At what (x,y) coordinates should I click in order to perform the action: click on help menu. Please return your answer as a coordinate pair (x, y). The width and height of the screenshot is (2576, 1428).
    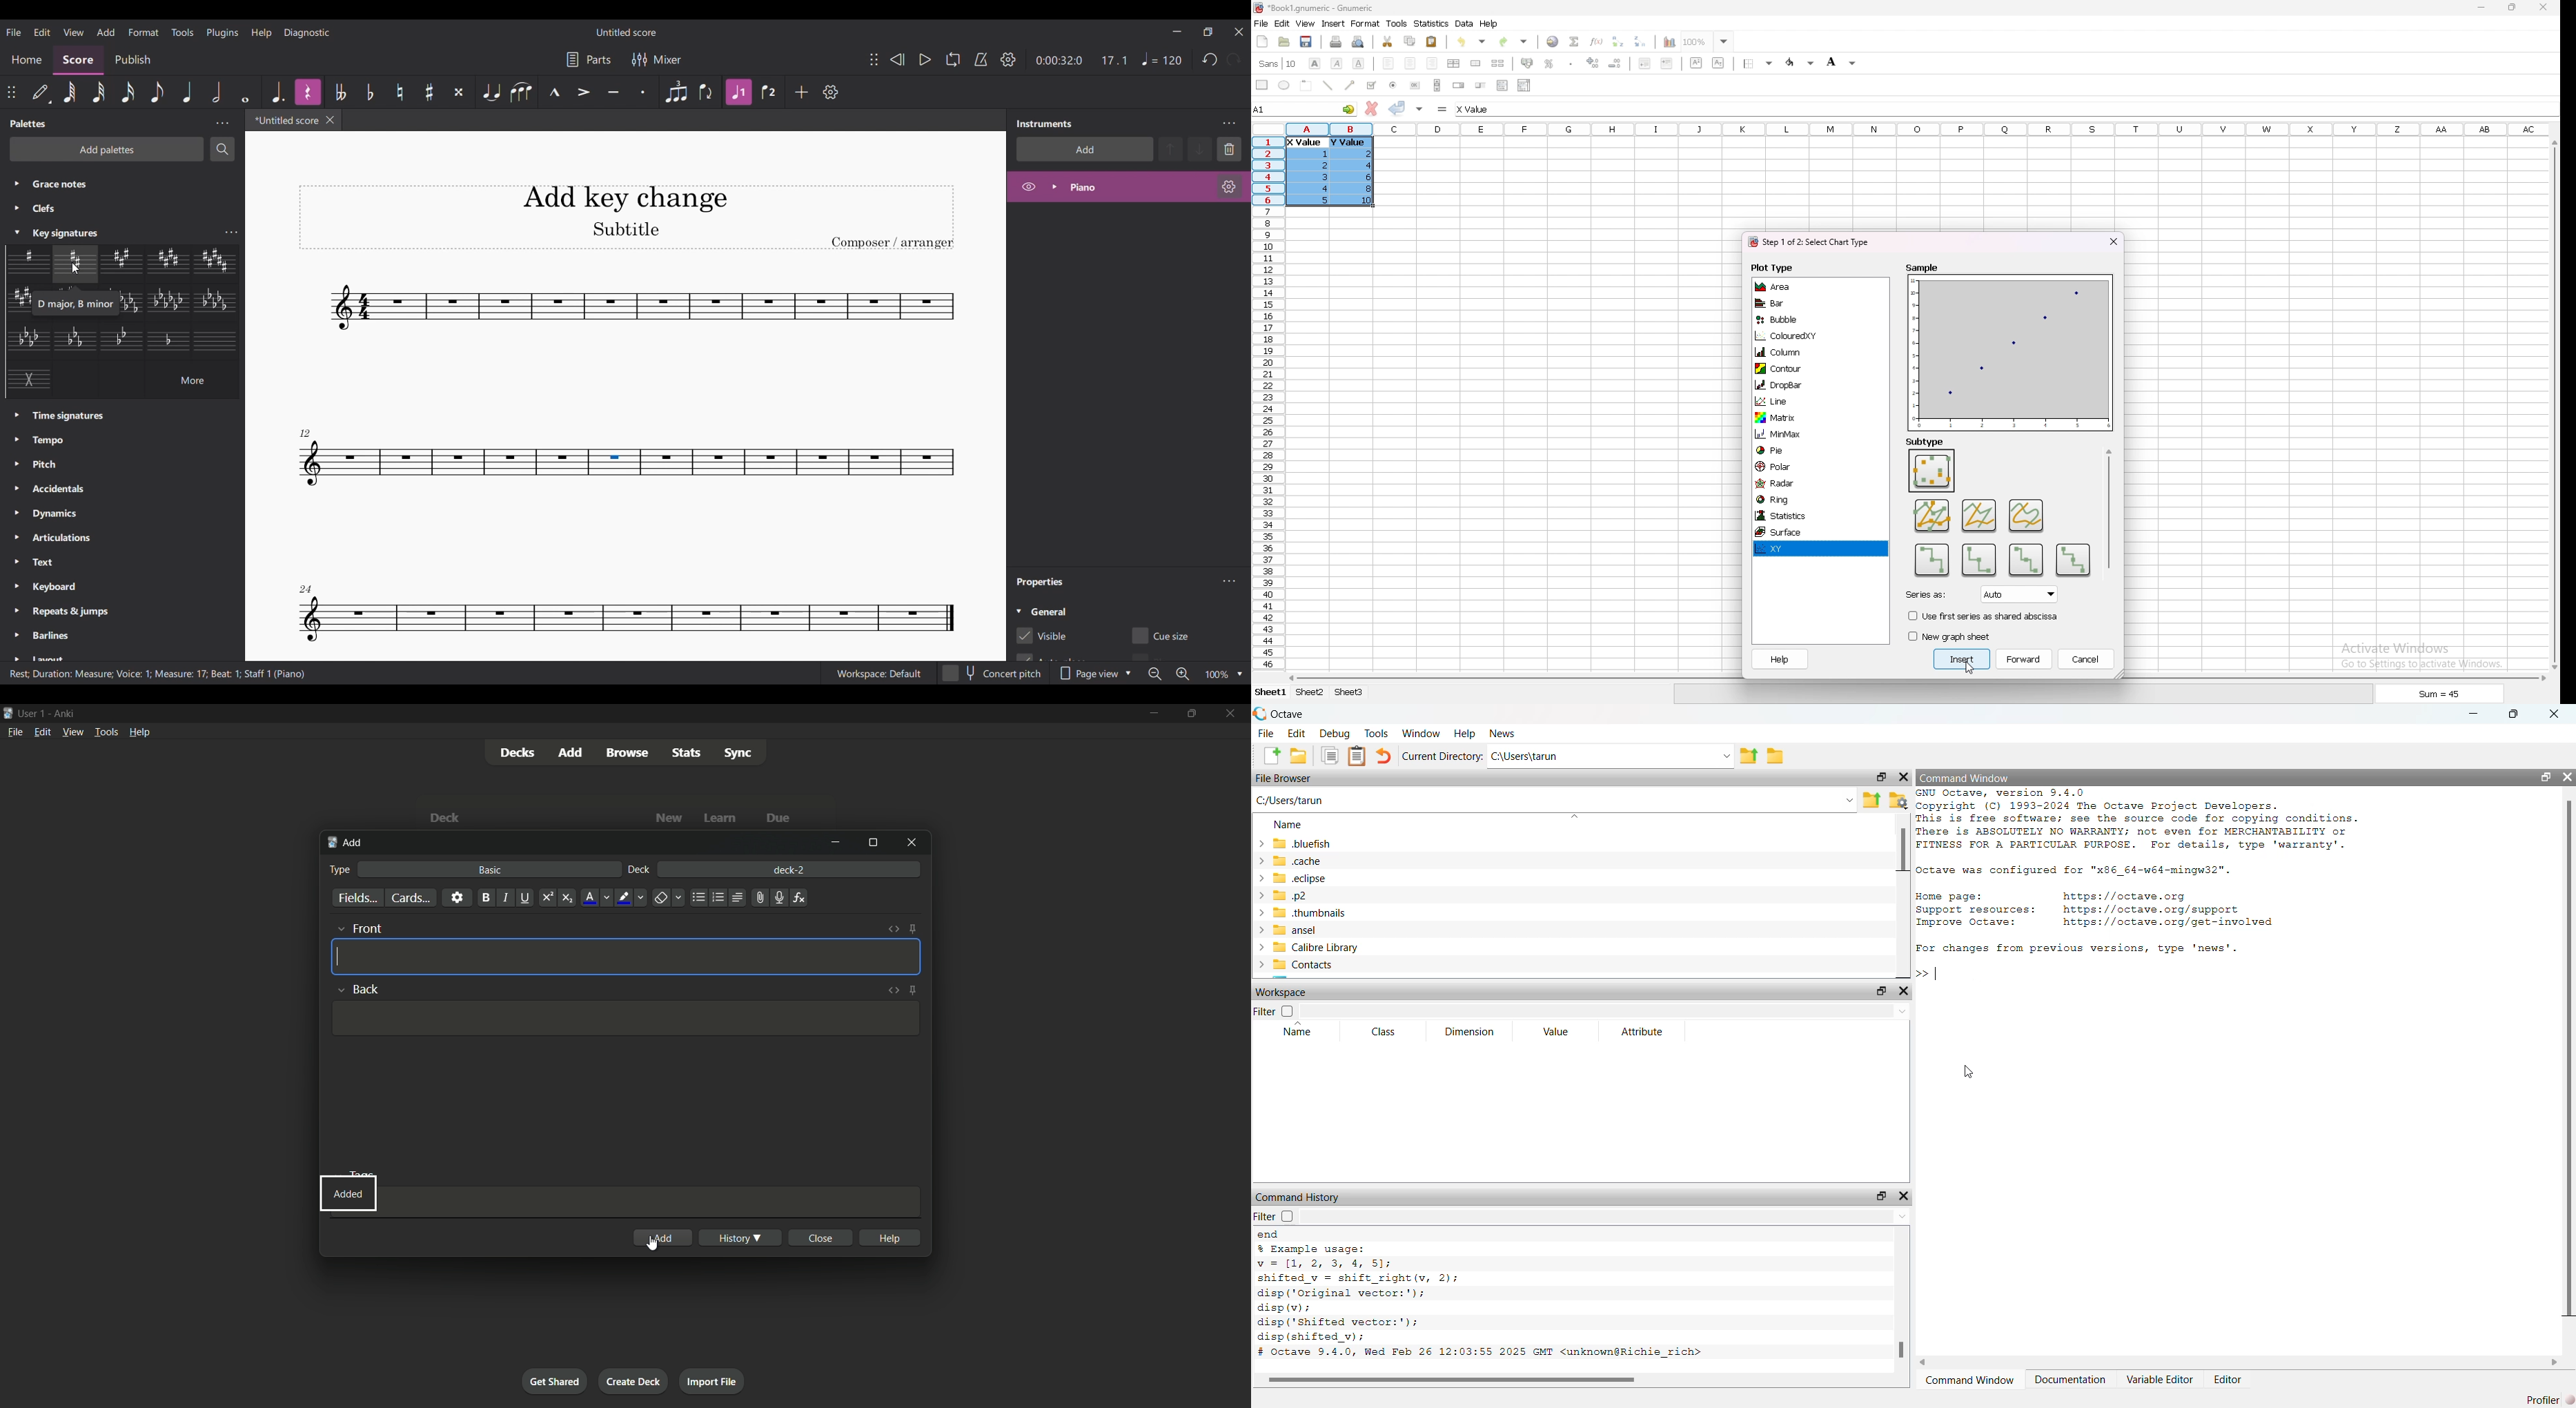
    Looking at the image, I should click on (140, 731).